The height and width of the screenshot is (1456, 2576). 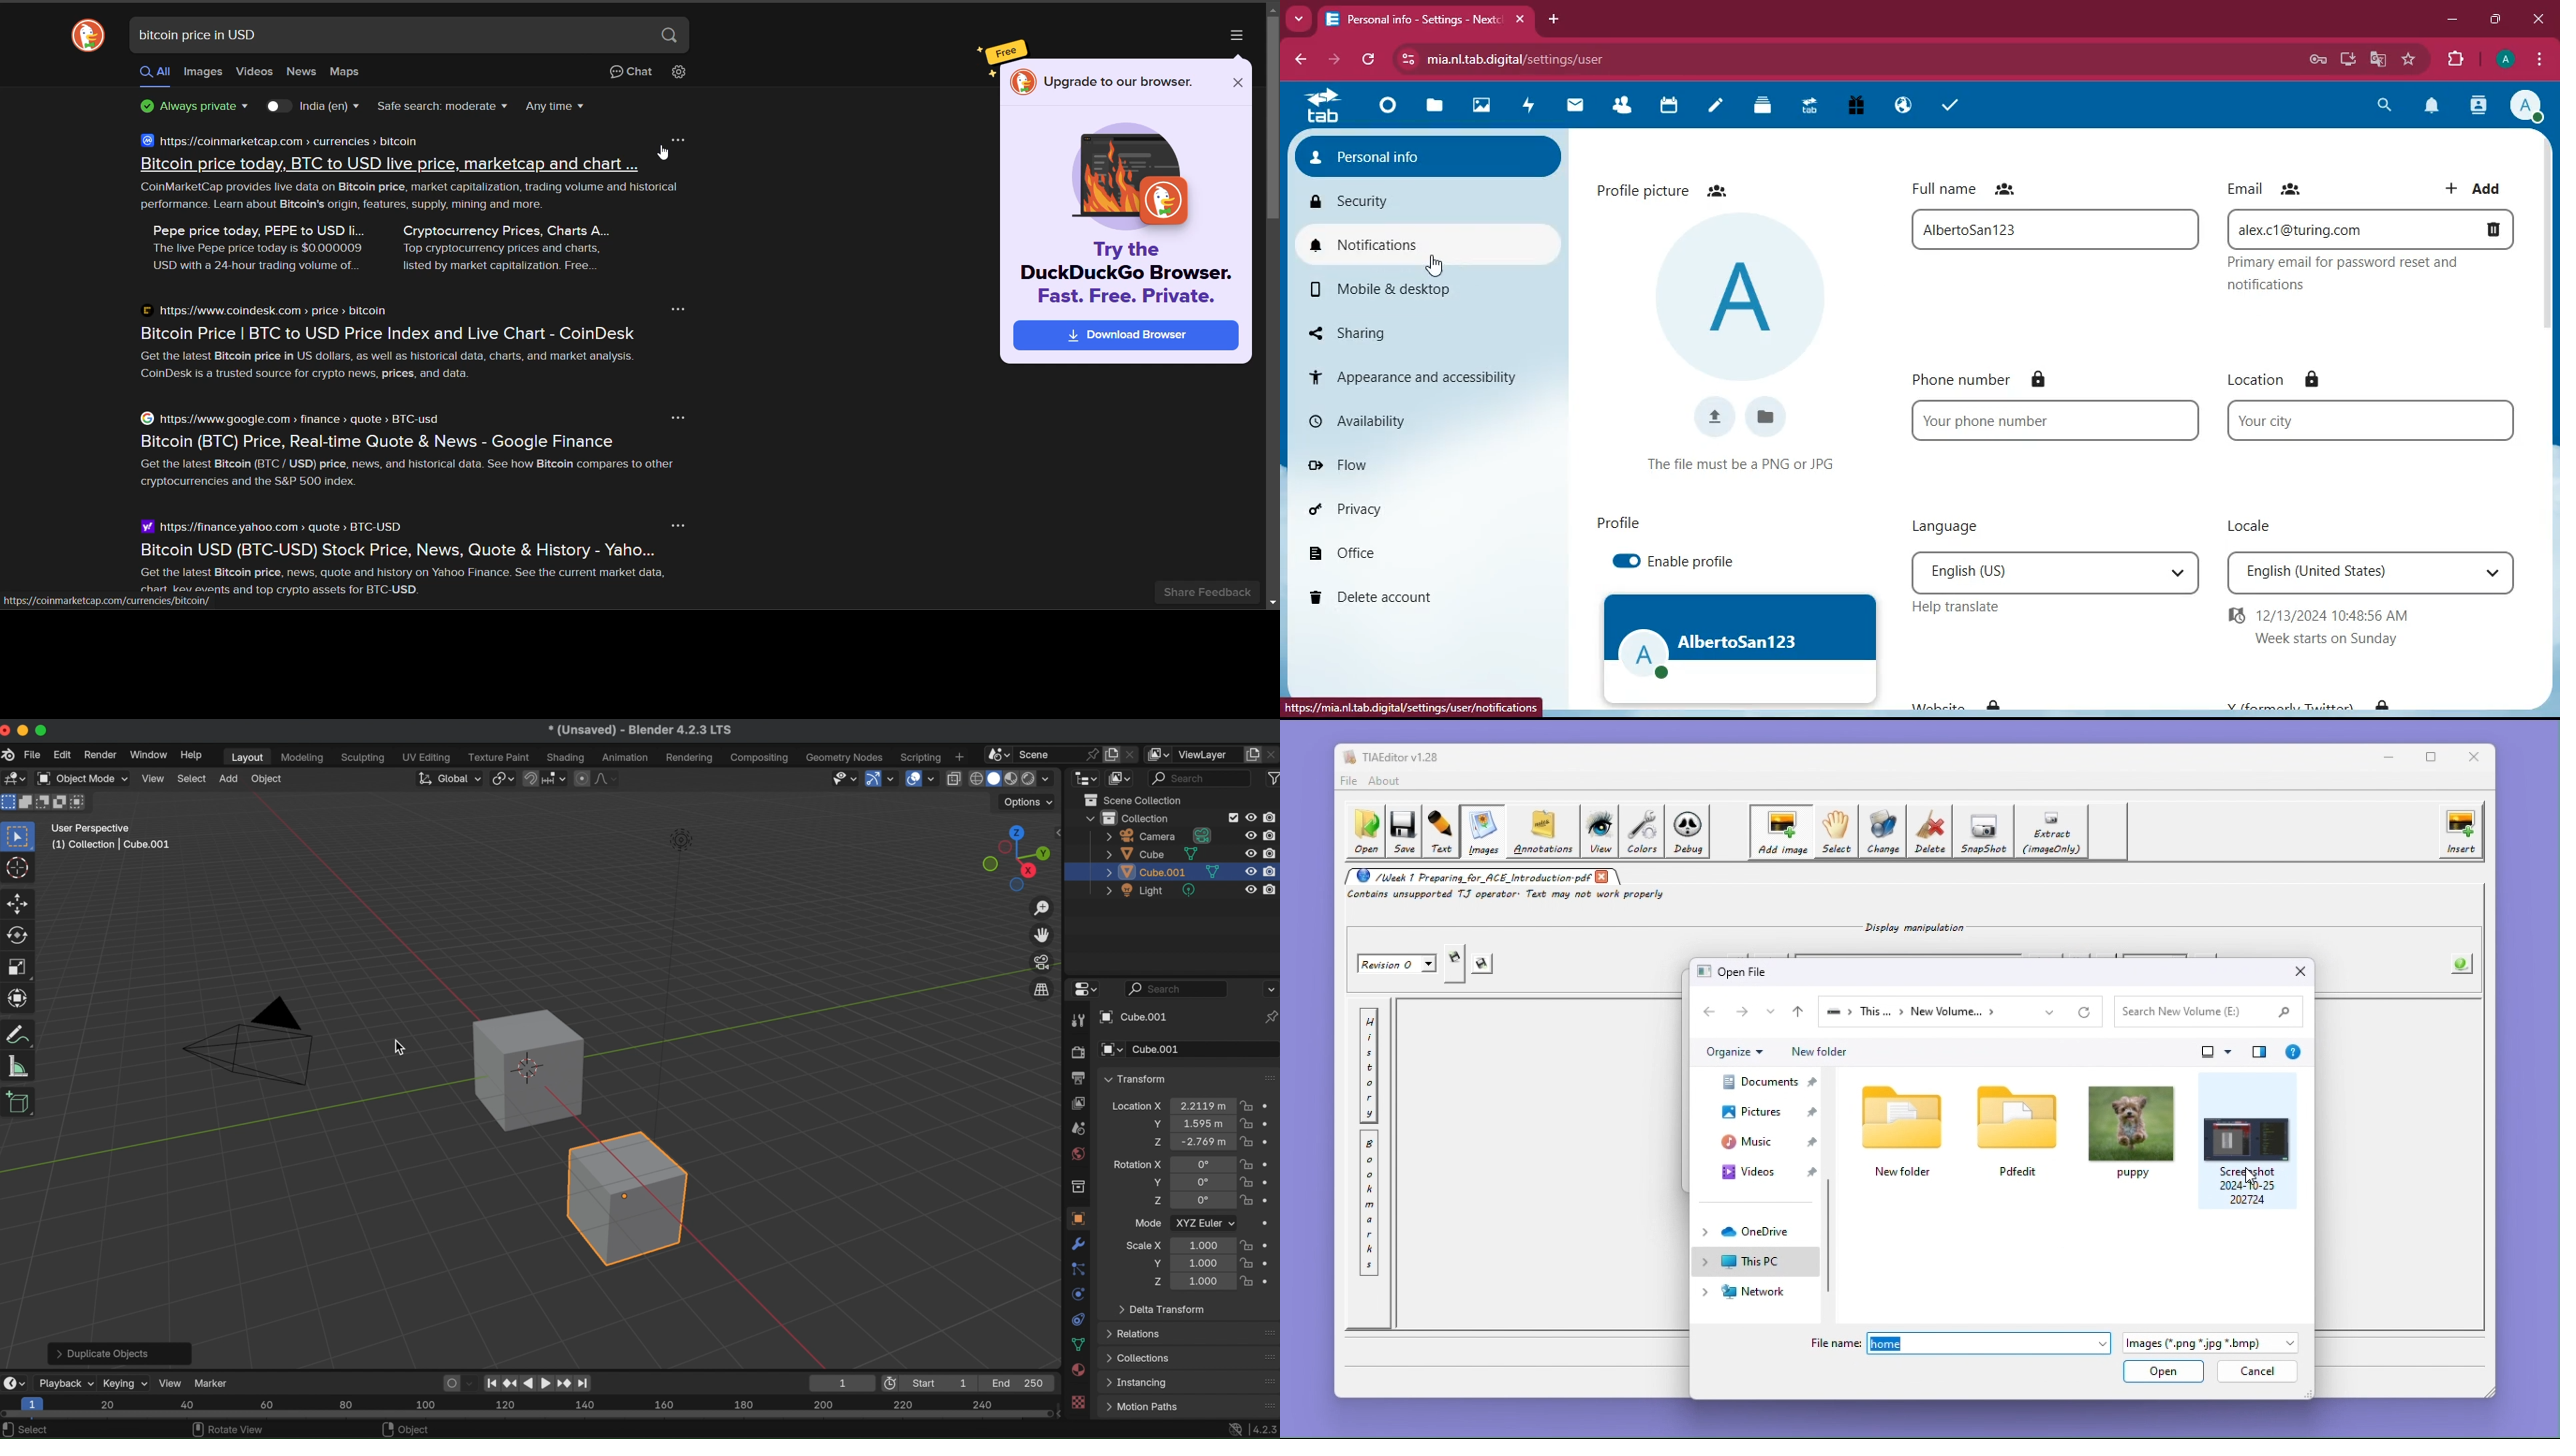 I want to click on options, so click(x=2540, y=59).